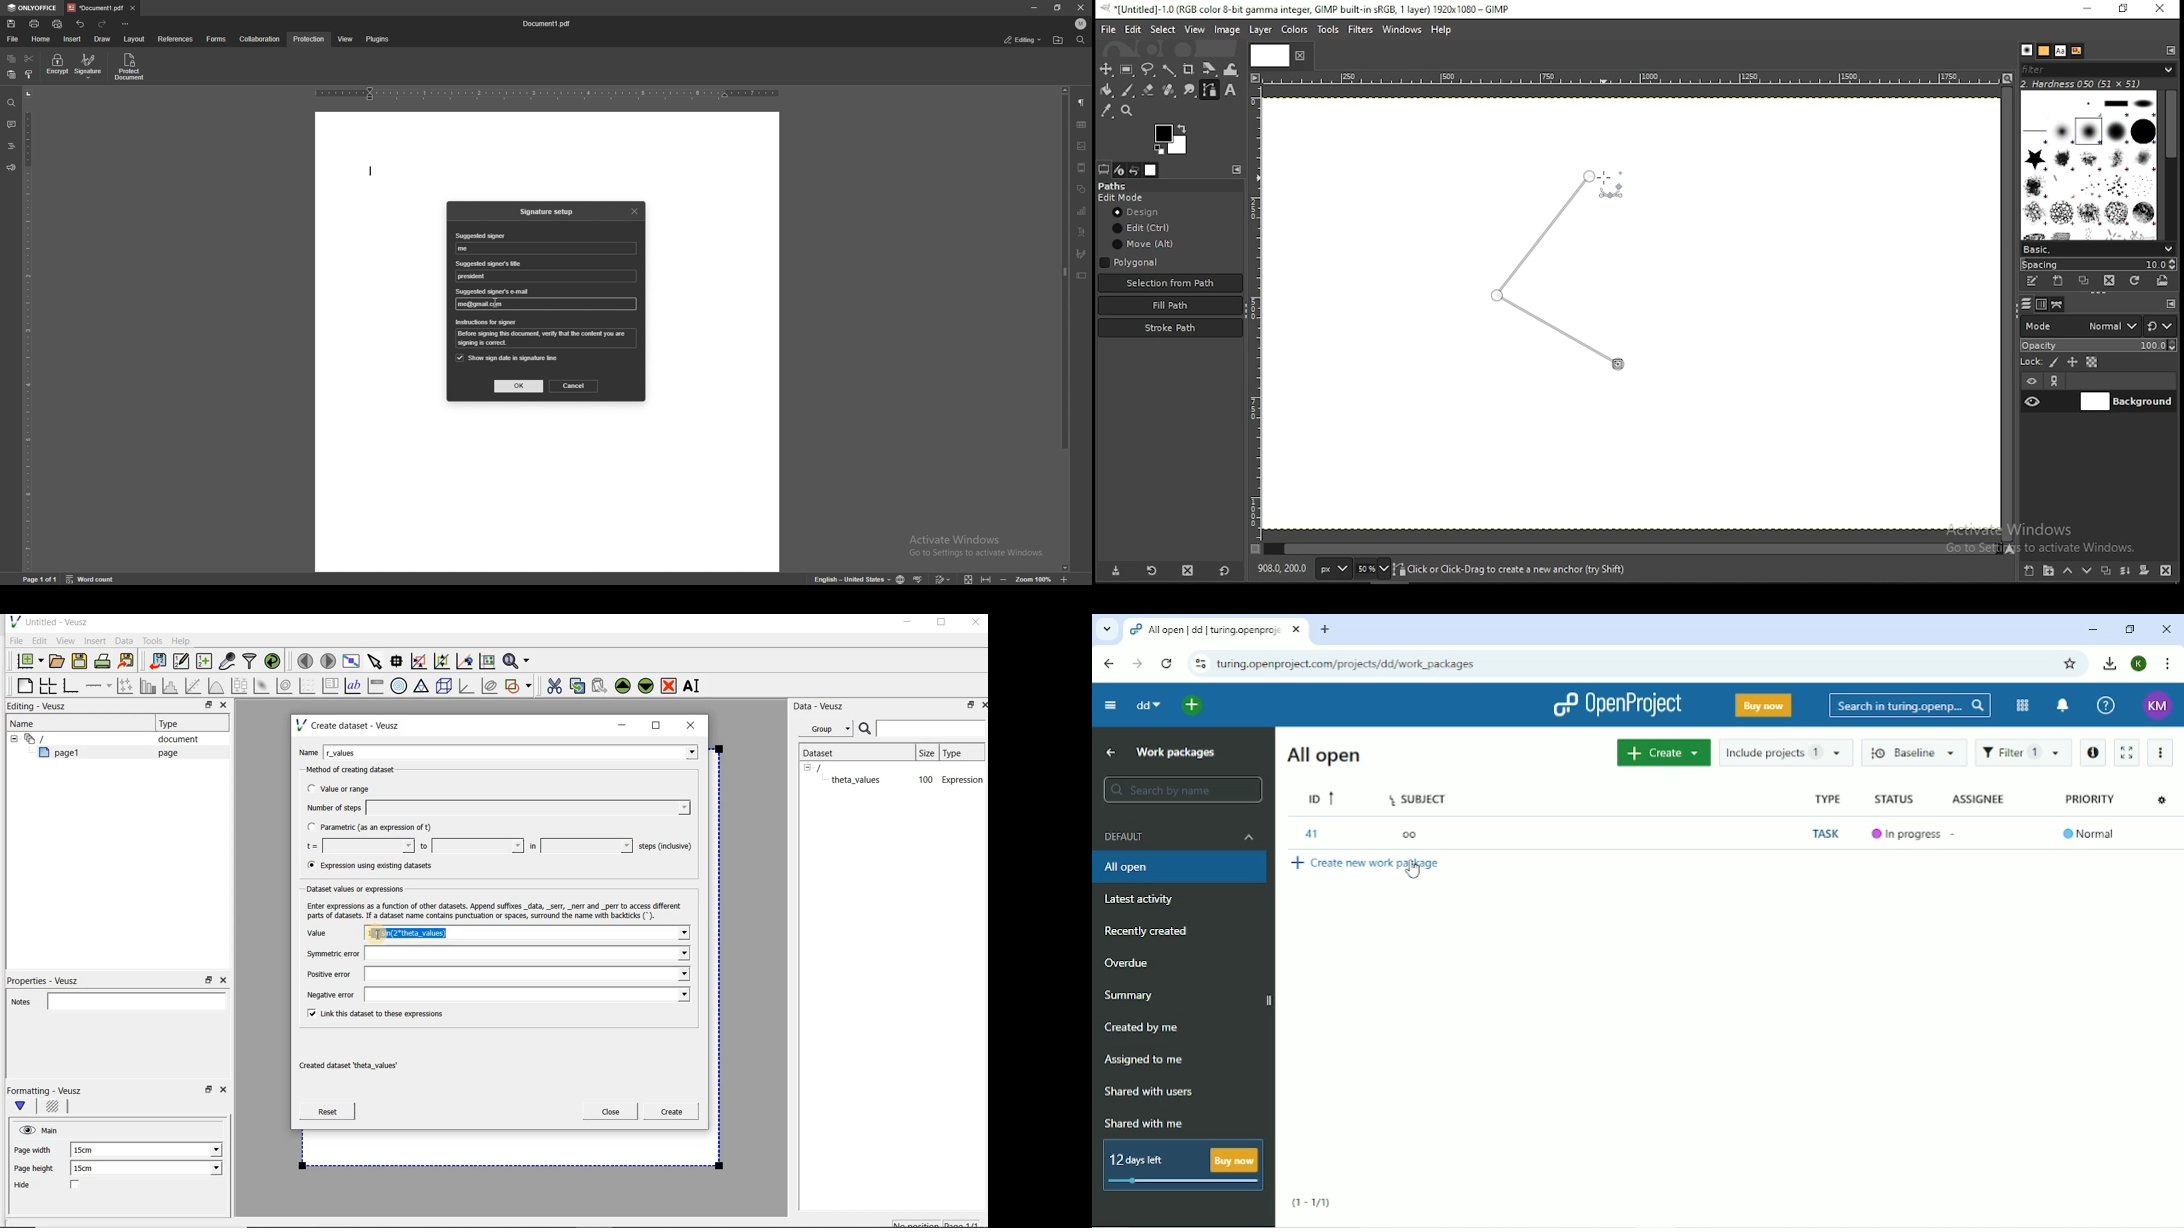  I want to click on mouse pointer, so click(1607, 186).